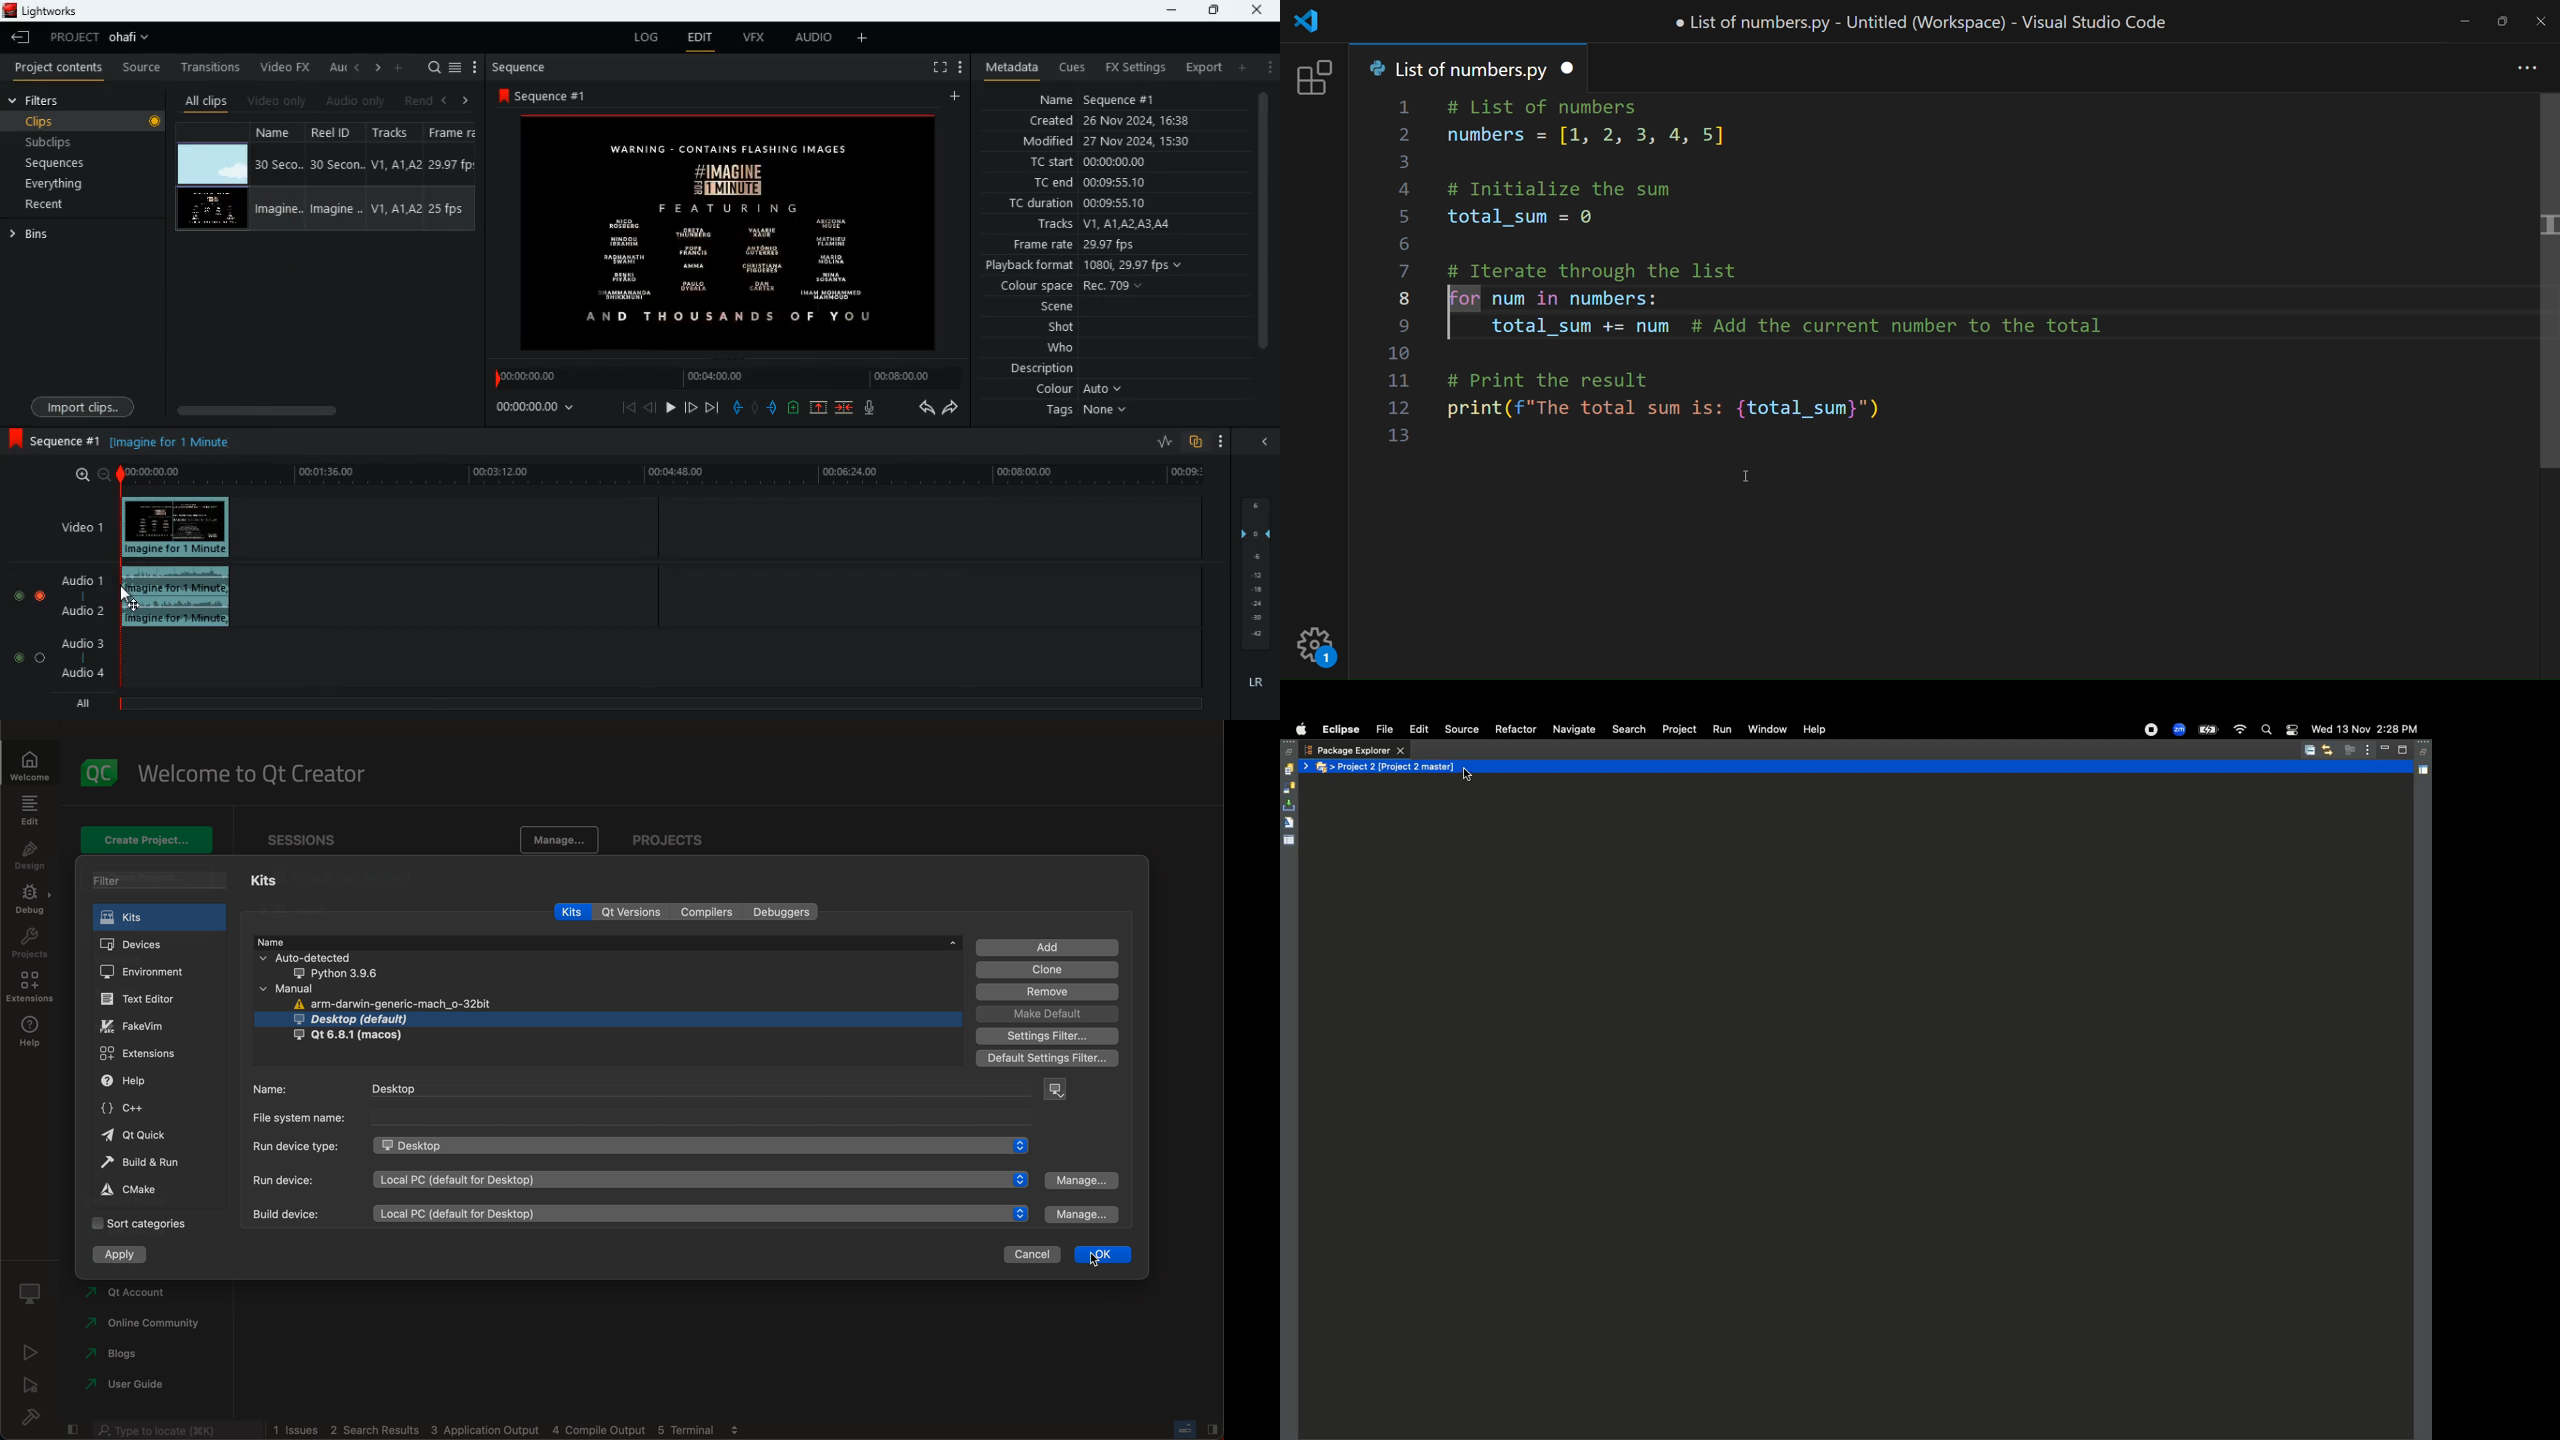 The height and width of the screenshot is (1456, 2576). I want to click on Git reflog, so click(1289, 824).